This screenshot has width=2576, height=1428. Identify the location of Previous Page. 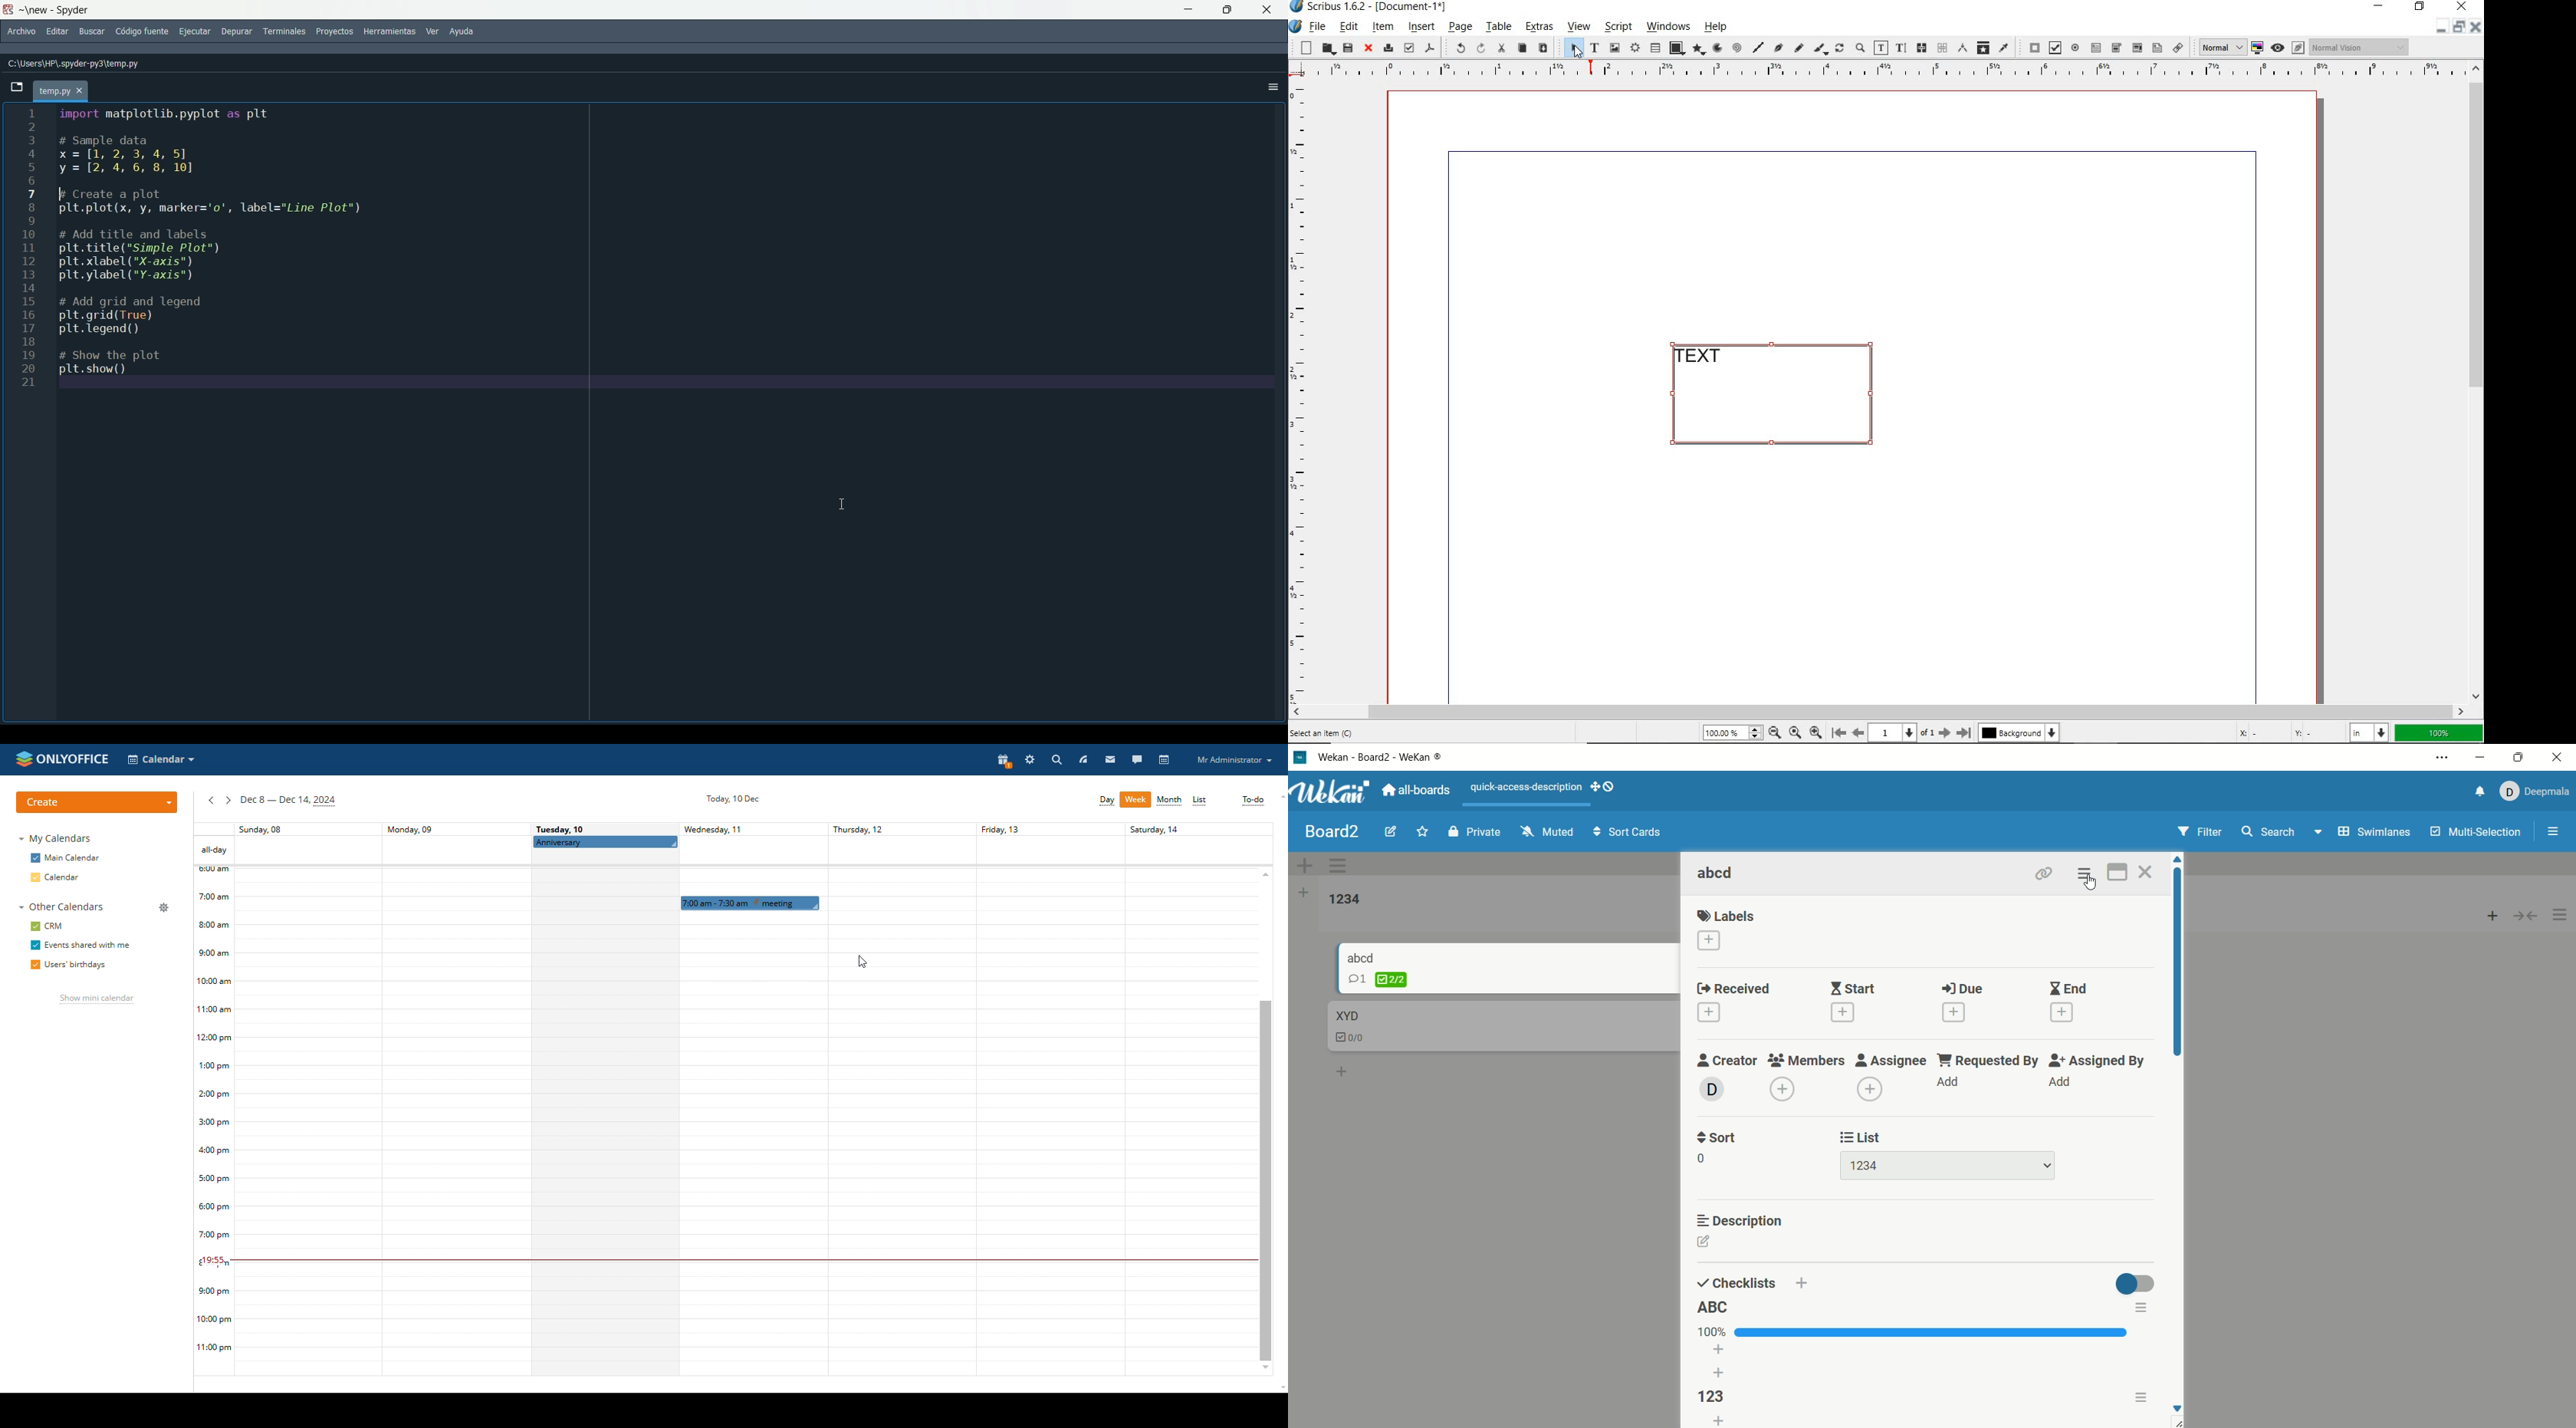
(1859, 734).